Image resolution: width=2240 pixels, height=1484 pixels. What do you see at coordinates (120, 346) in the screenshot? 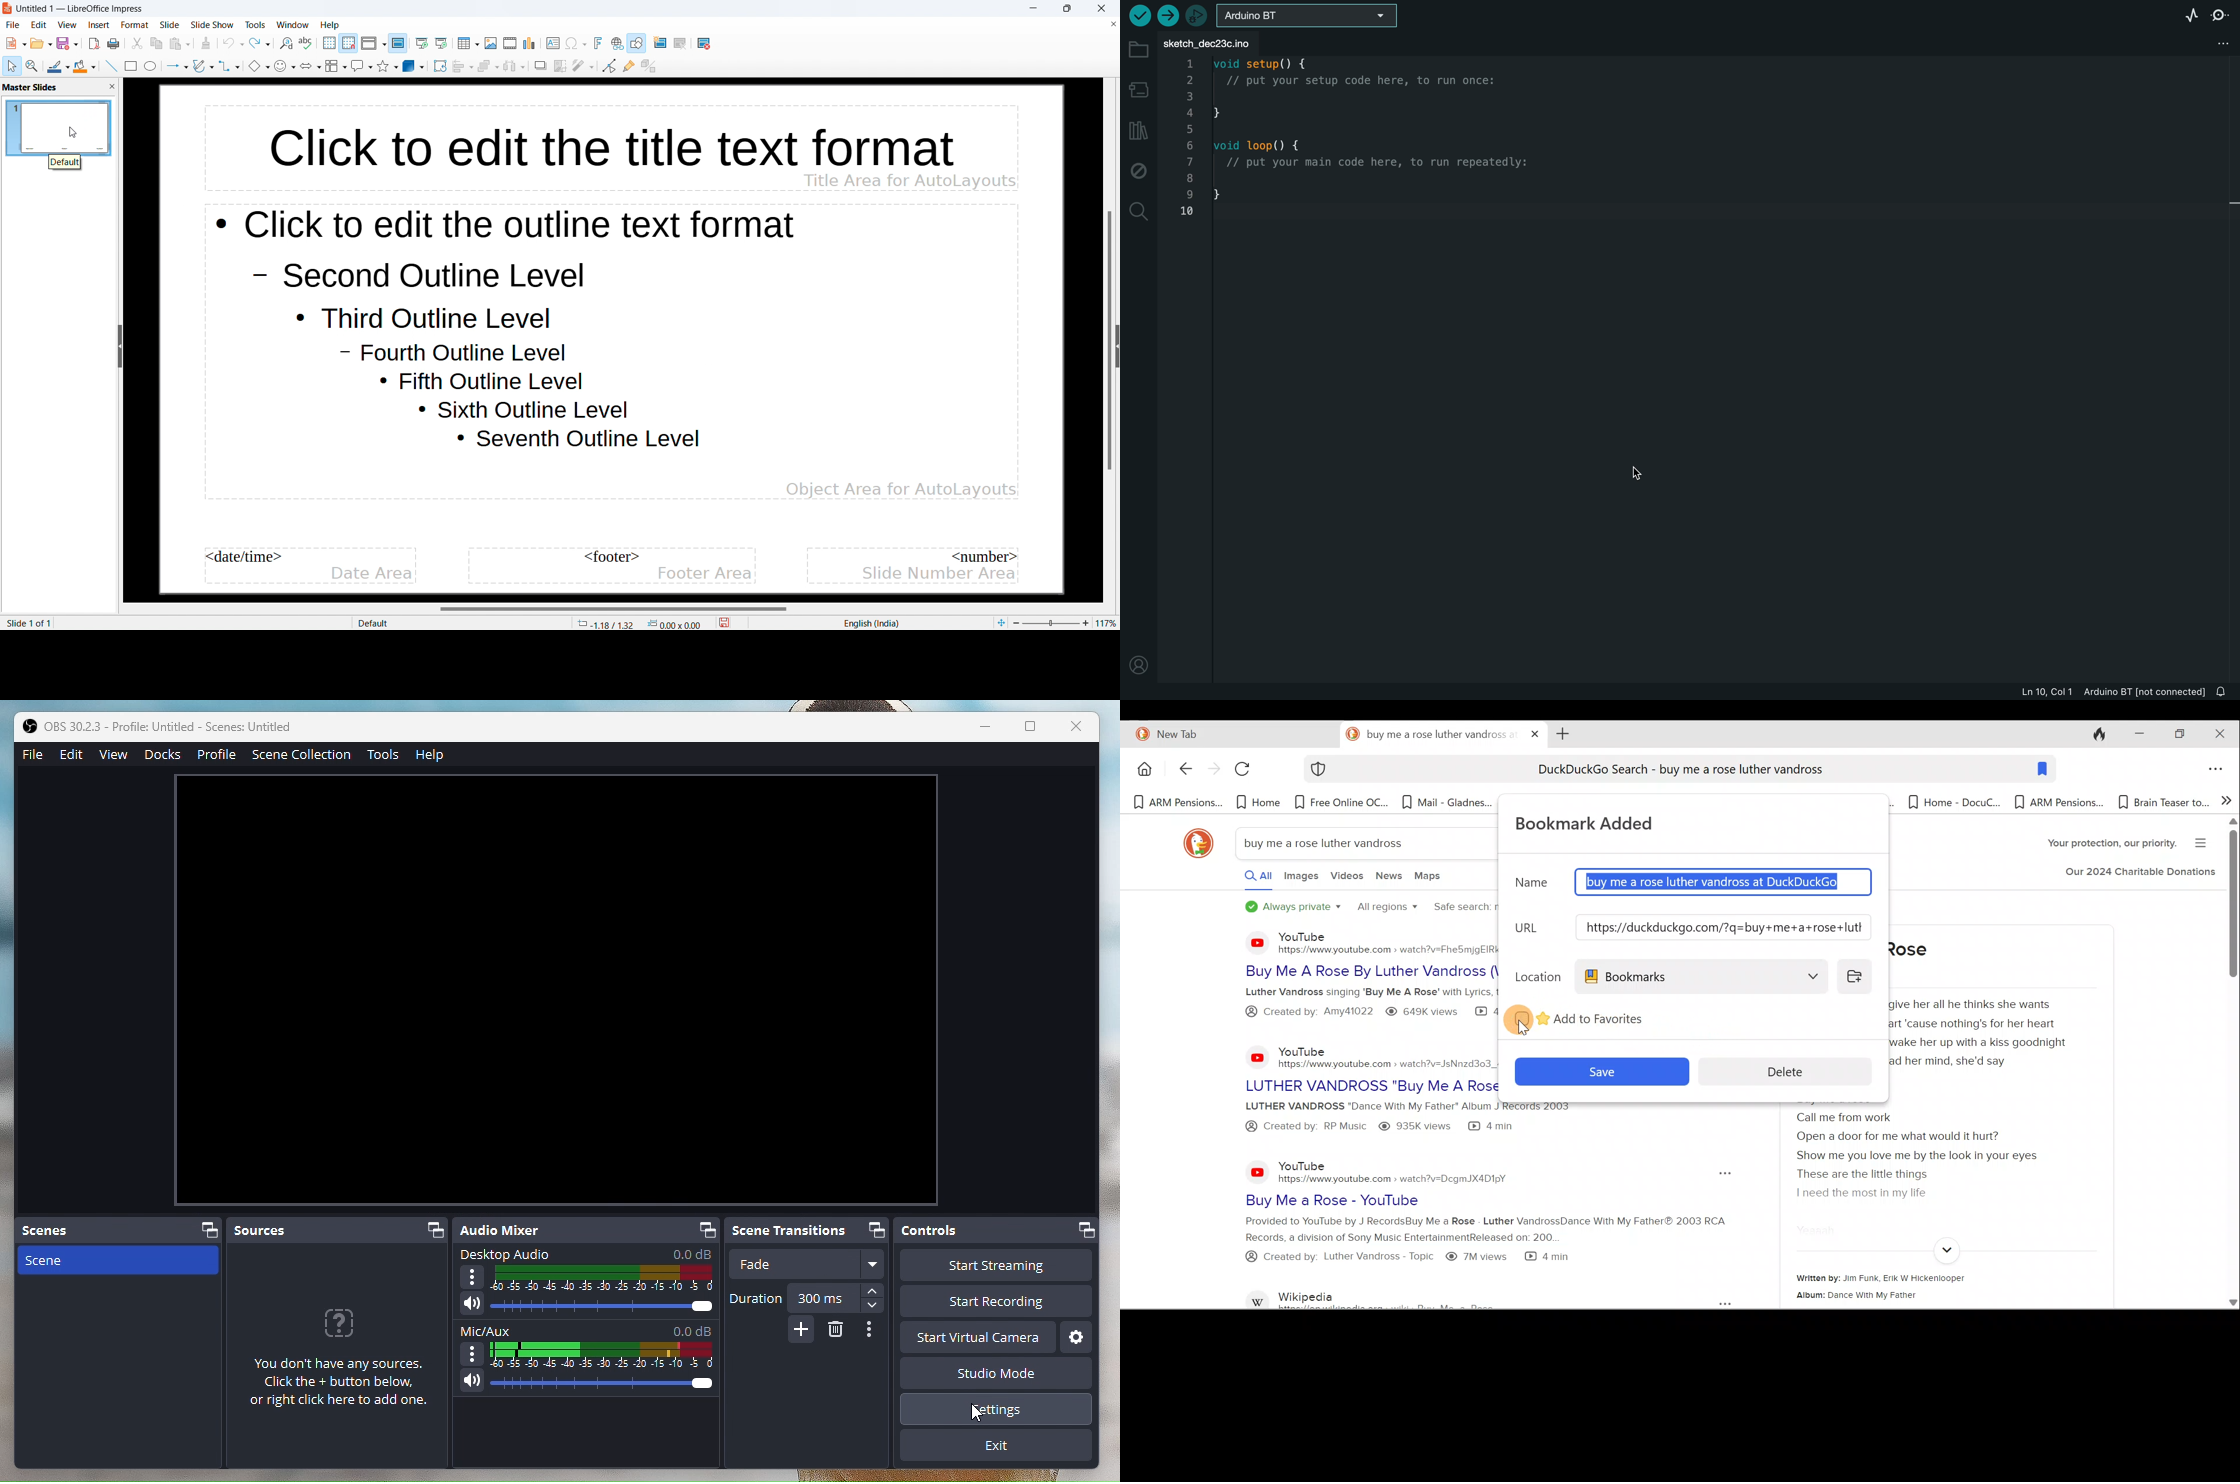
I see `hide sidebar` at bounding box center [120, 346].